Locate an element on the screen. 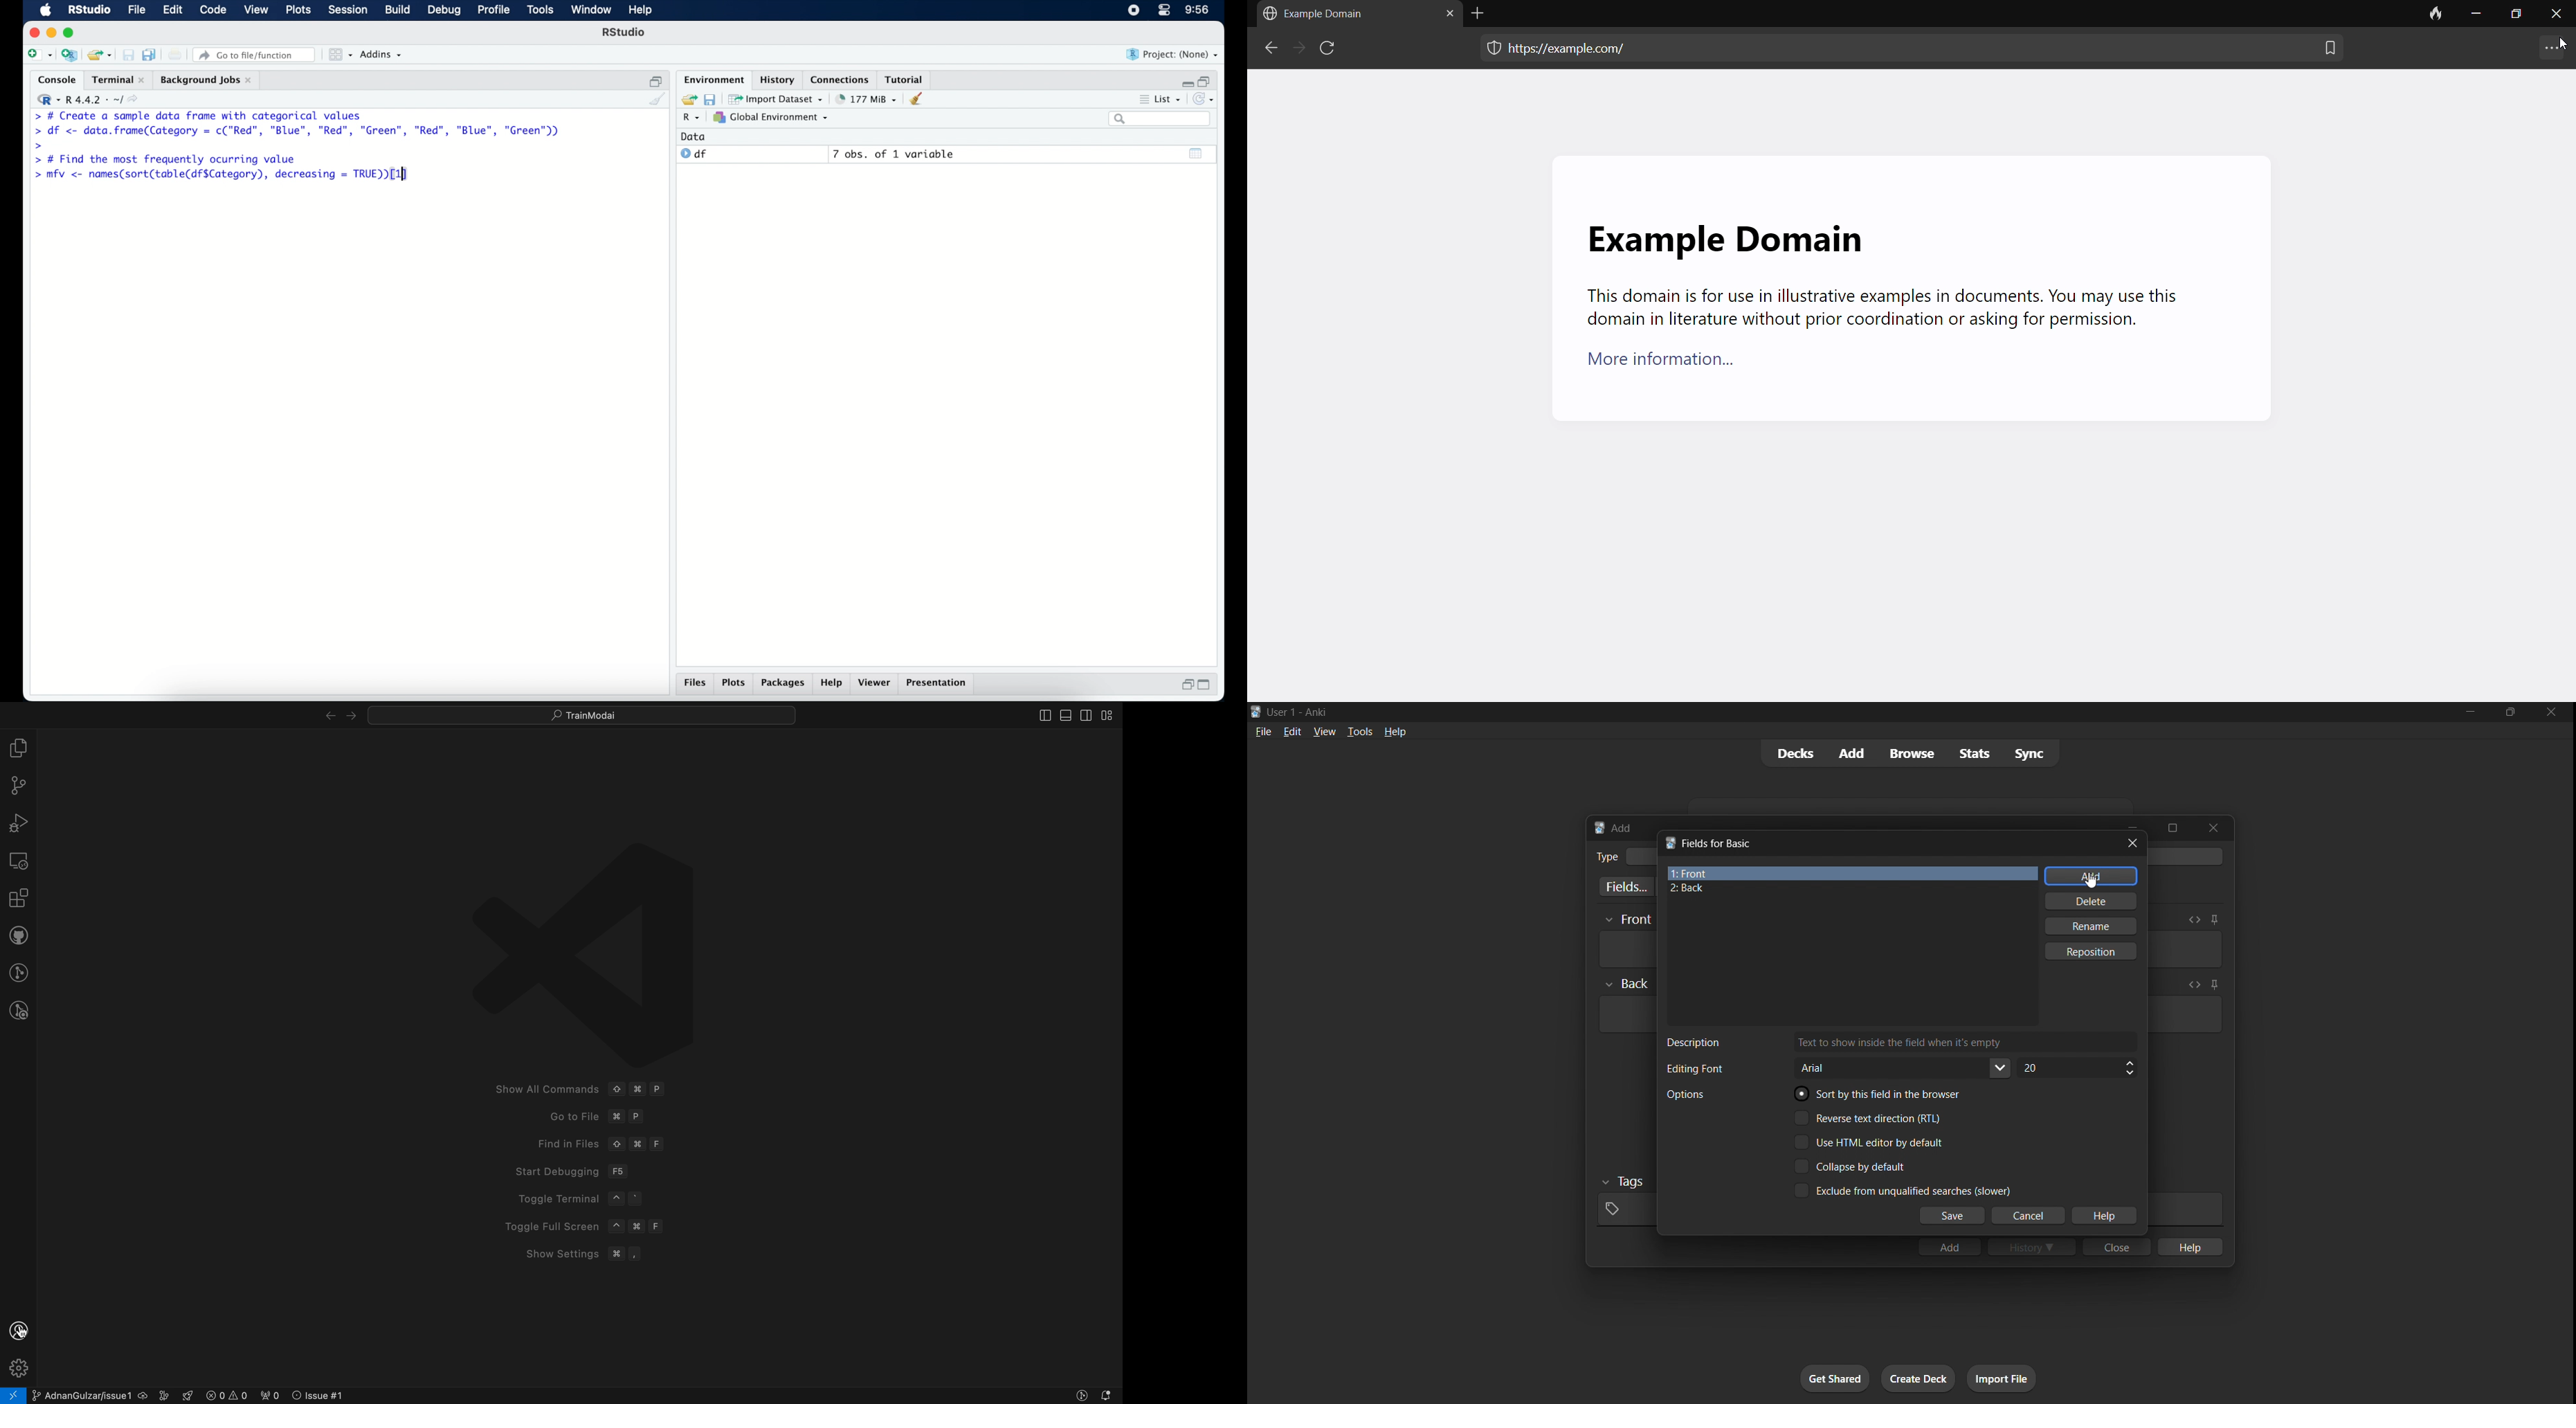  cursor is located at coordinates (2564, 43).